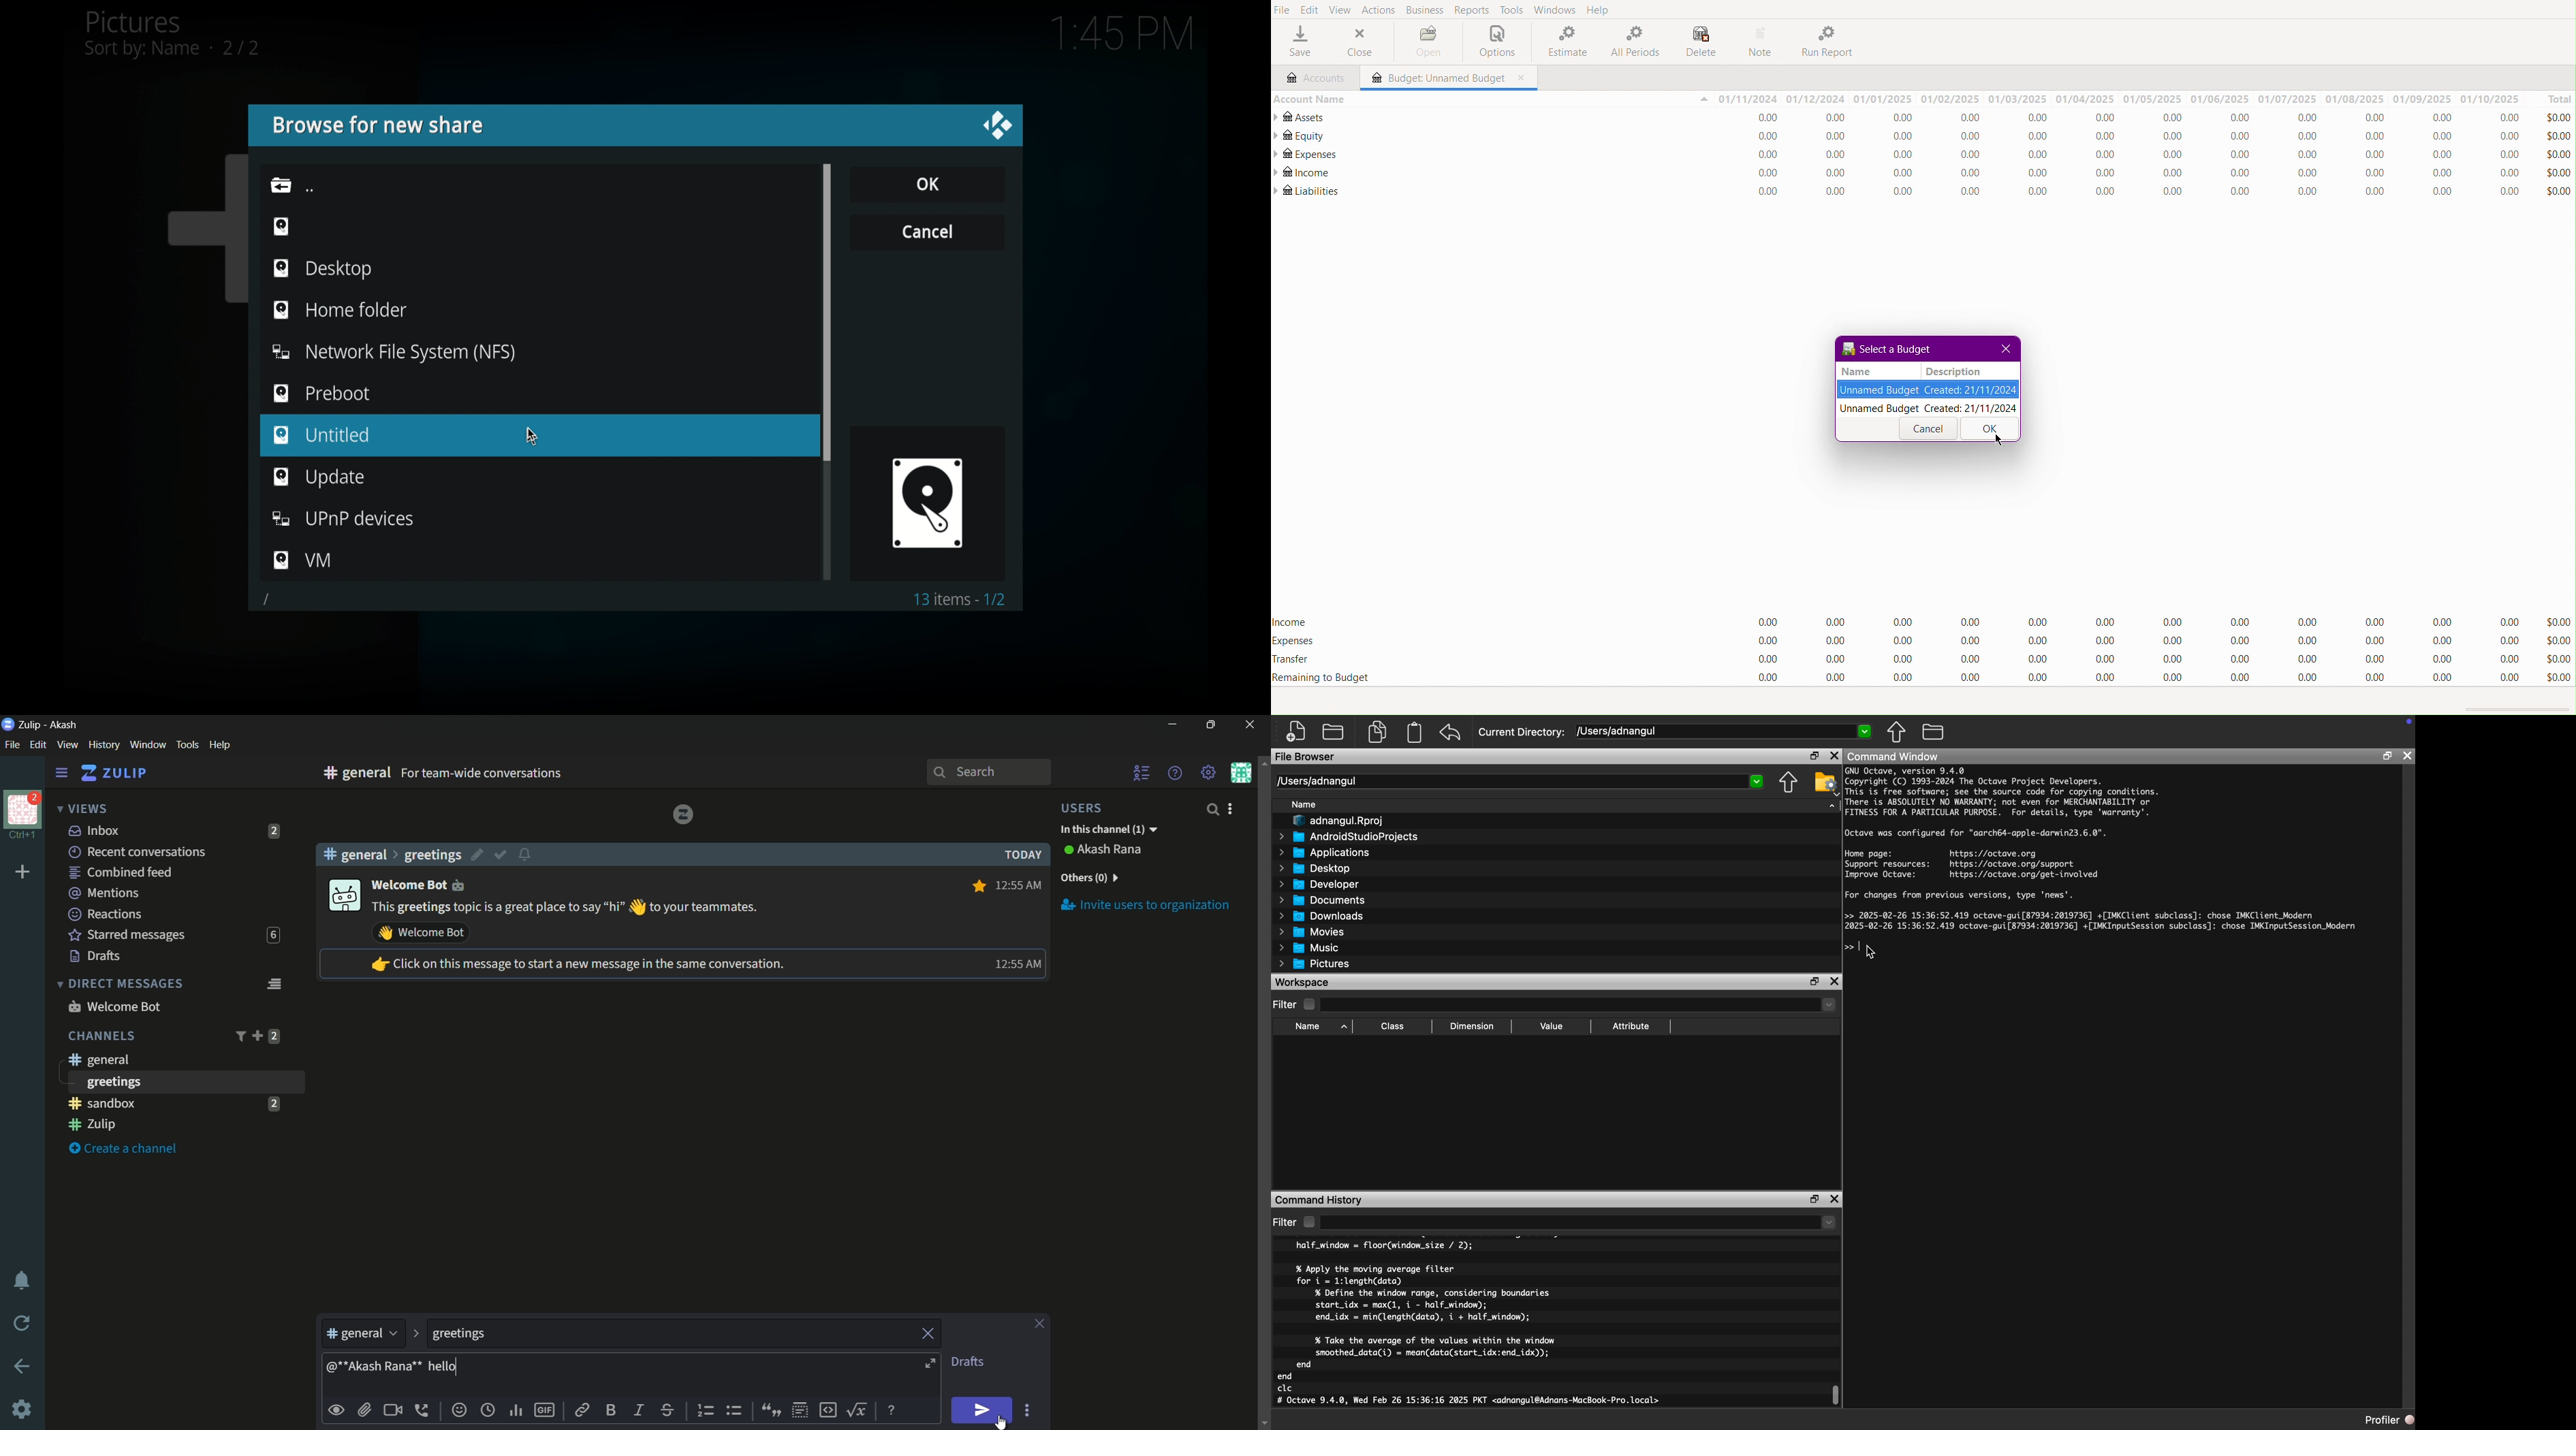 This screenshot has width=2576, height=1456. What do you see at coordinates (1016, 964) in the screenshot?
I see `12: 55 AM` at bounding box center [1016, 964].